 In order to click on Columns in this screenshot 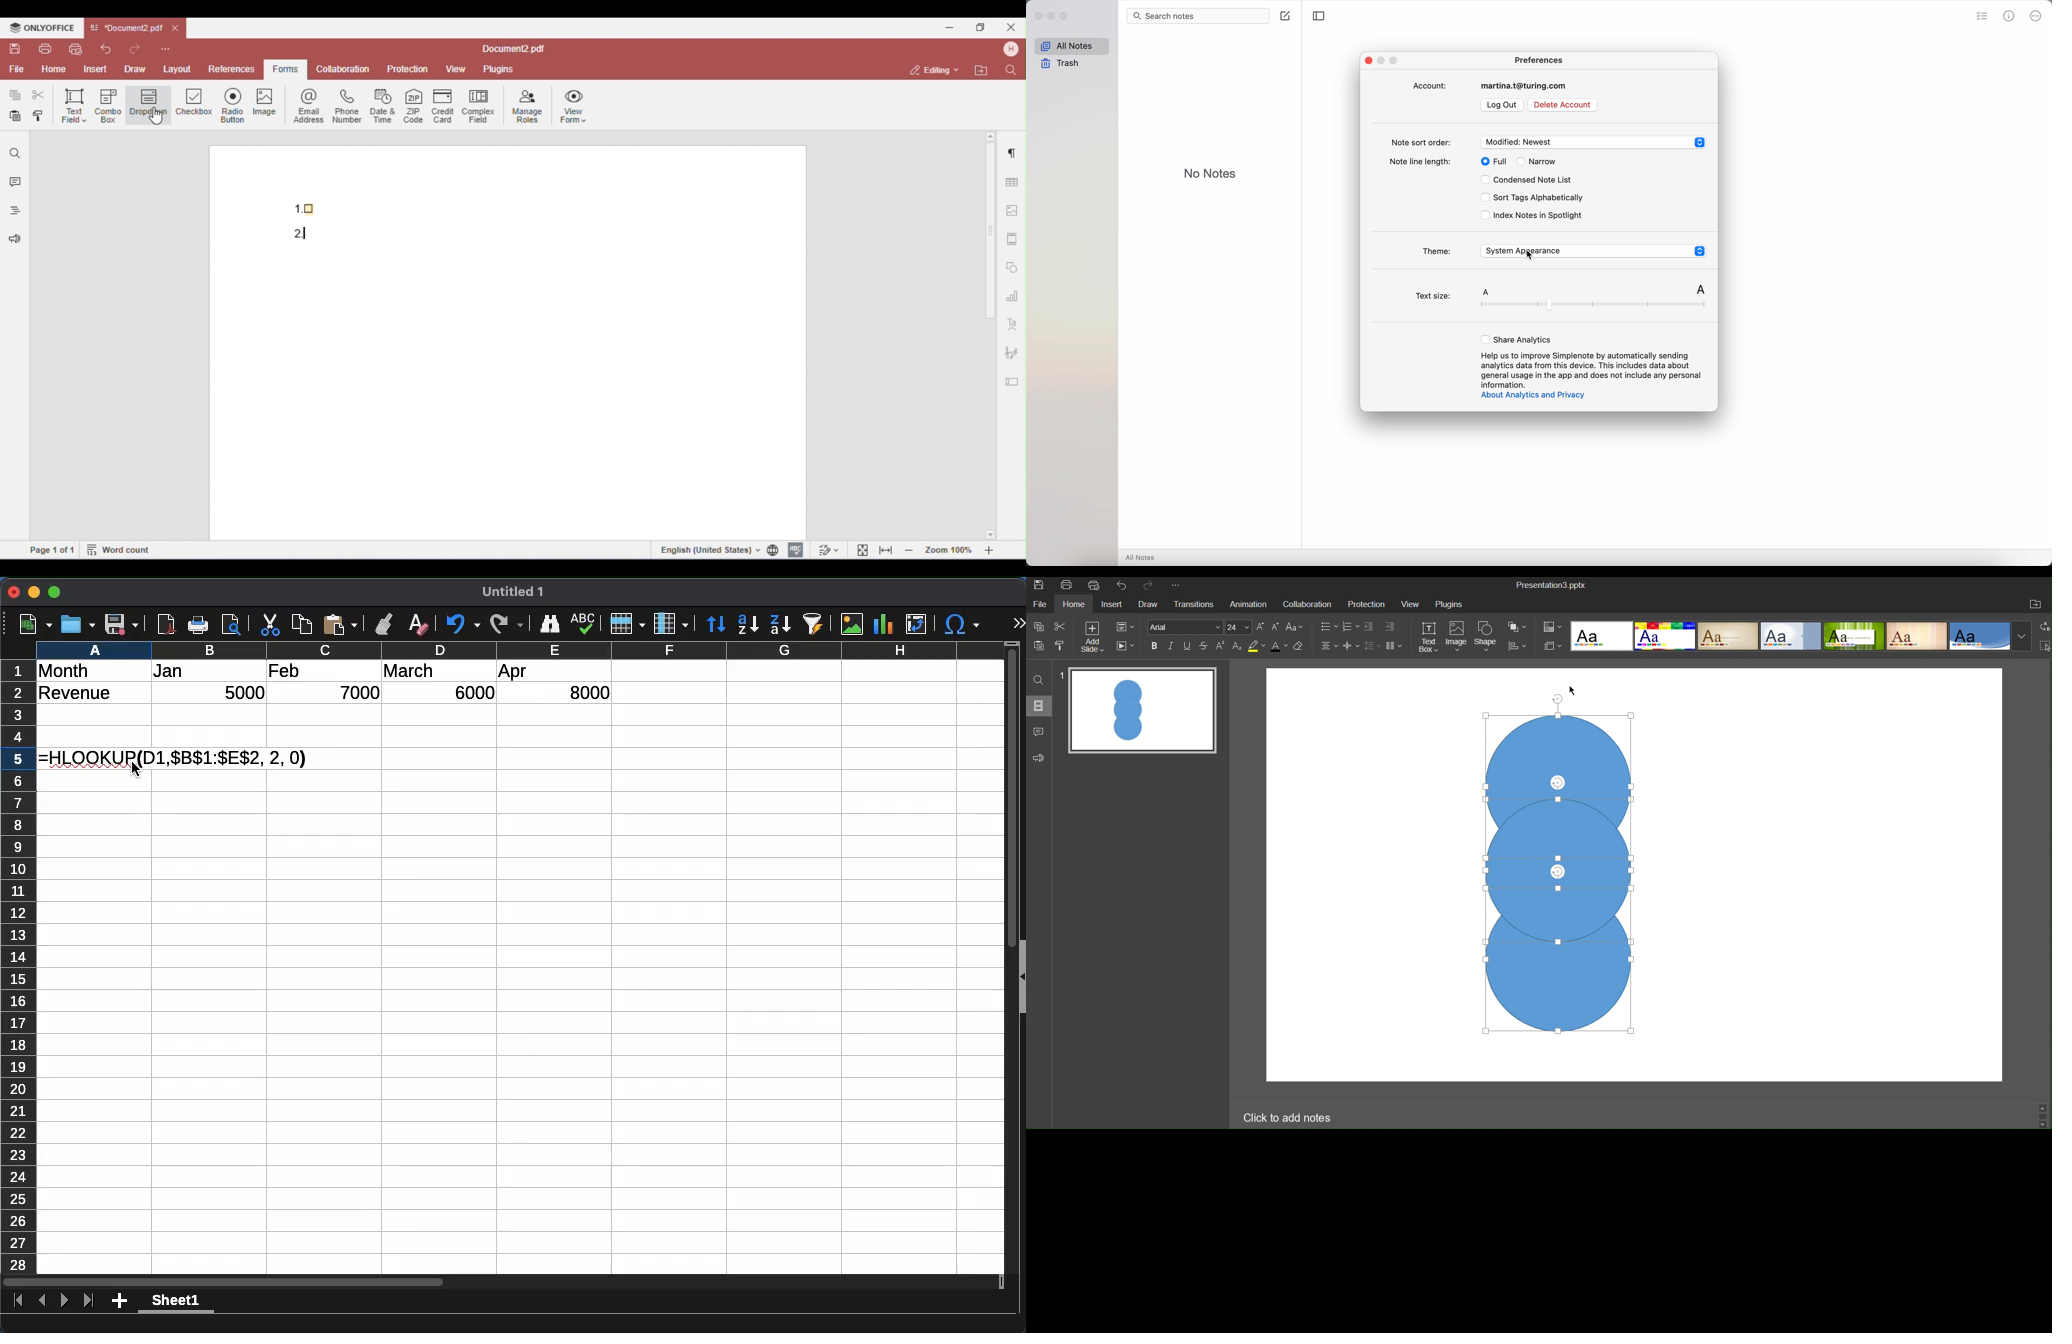, I will do `click(1396, 646)`.